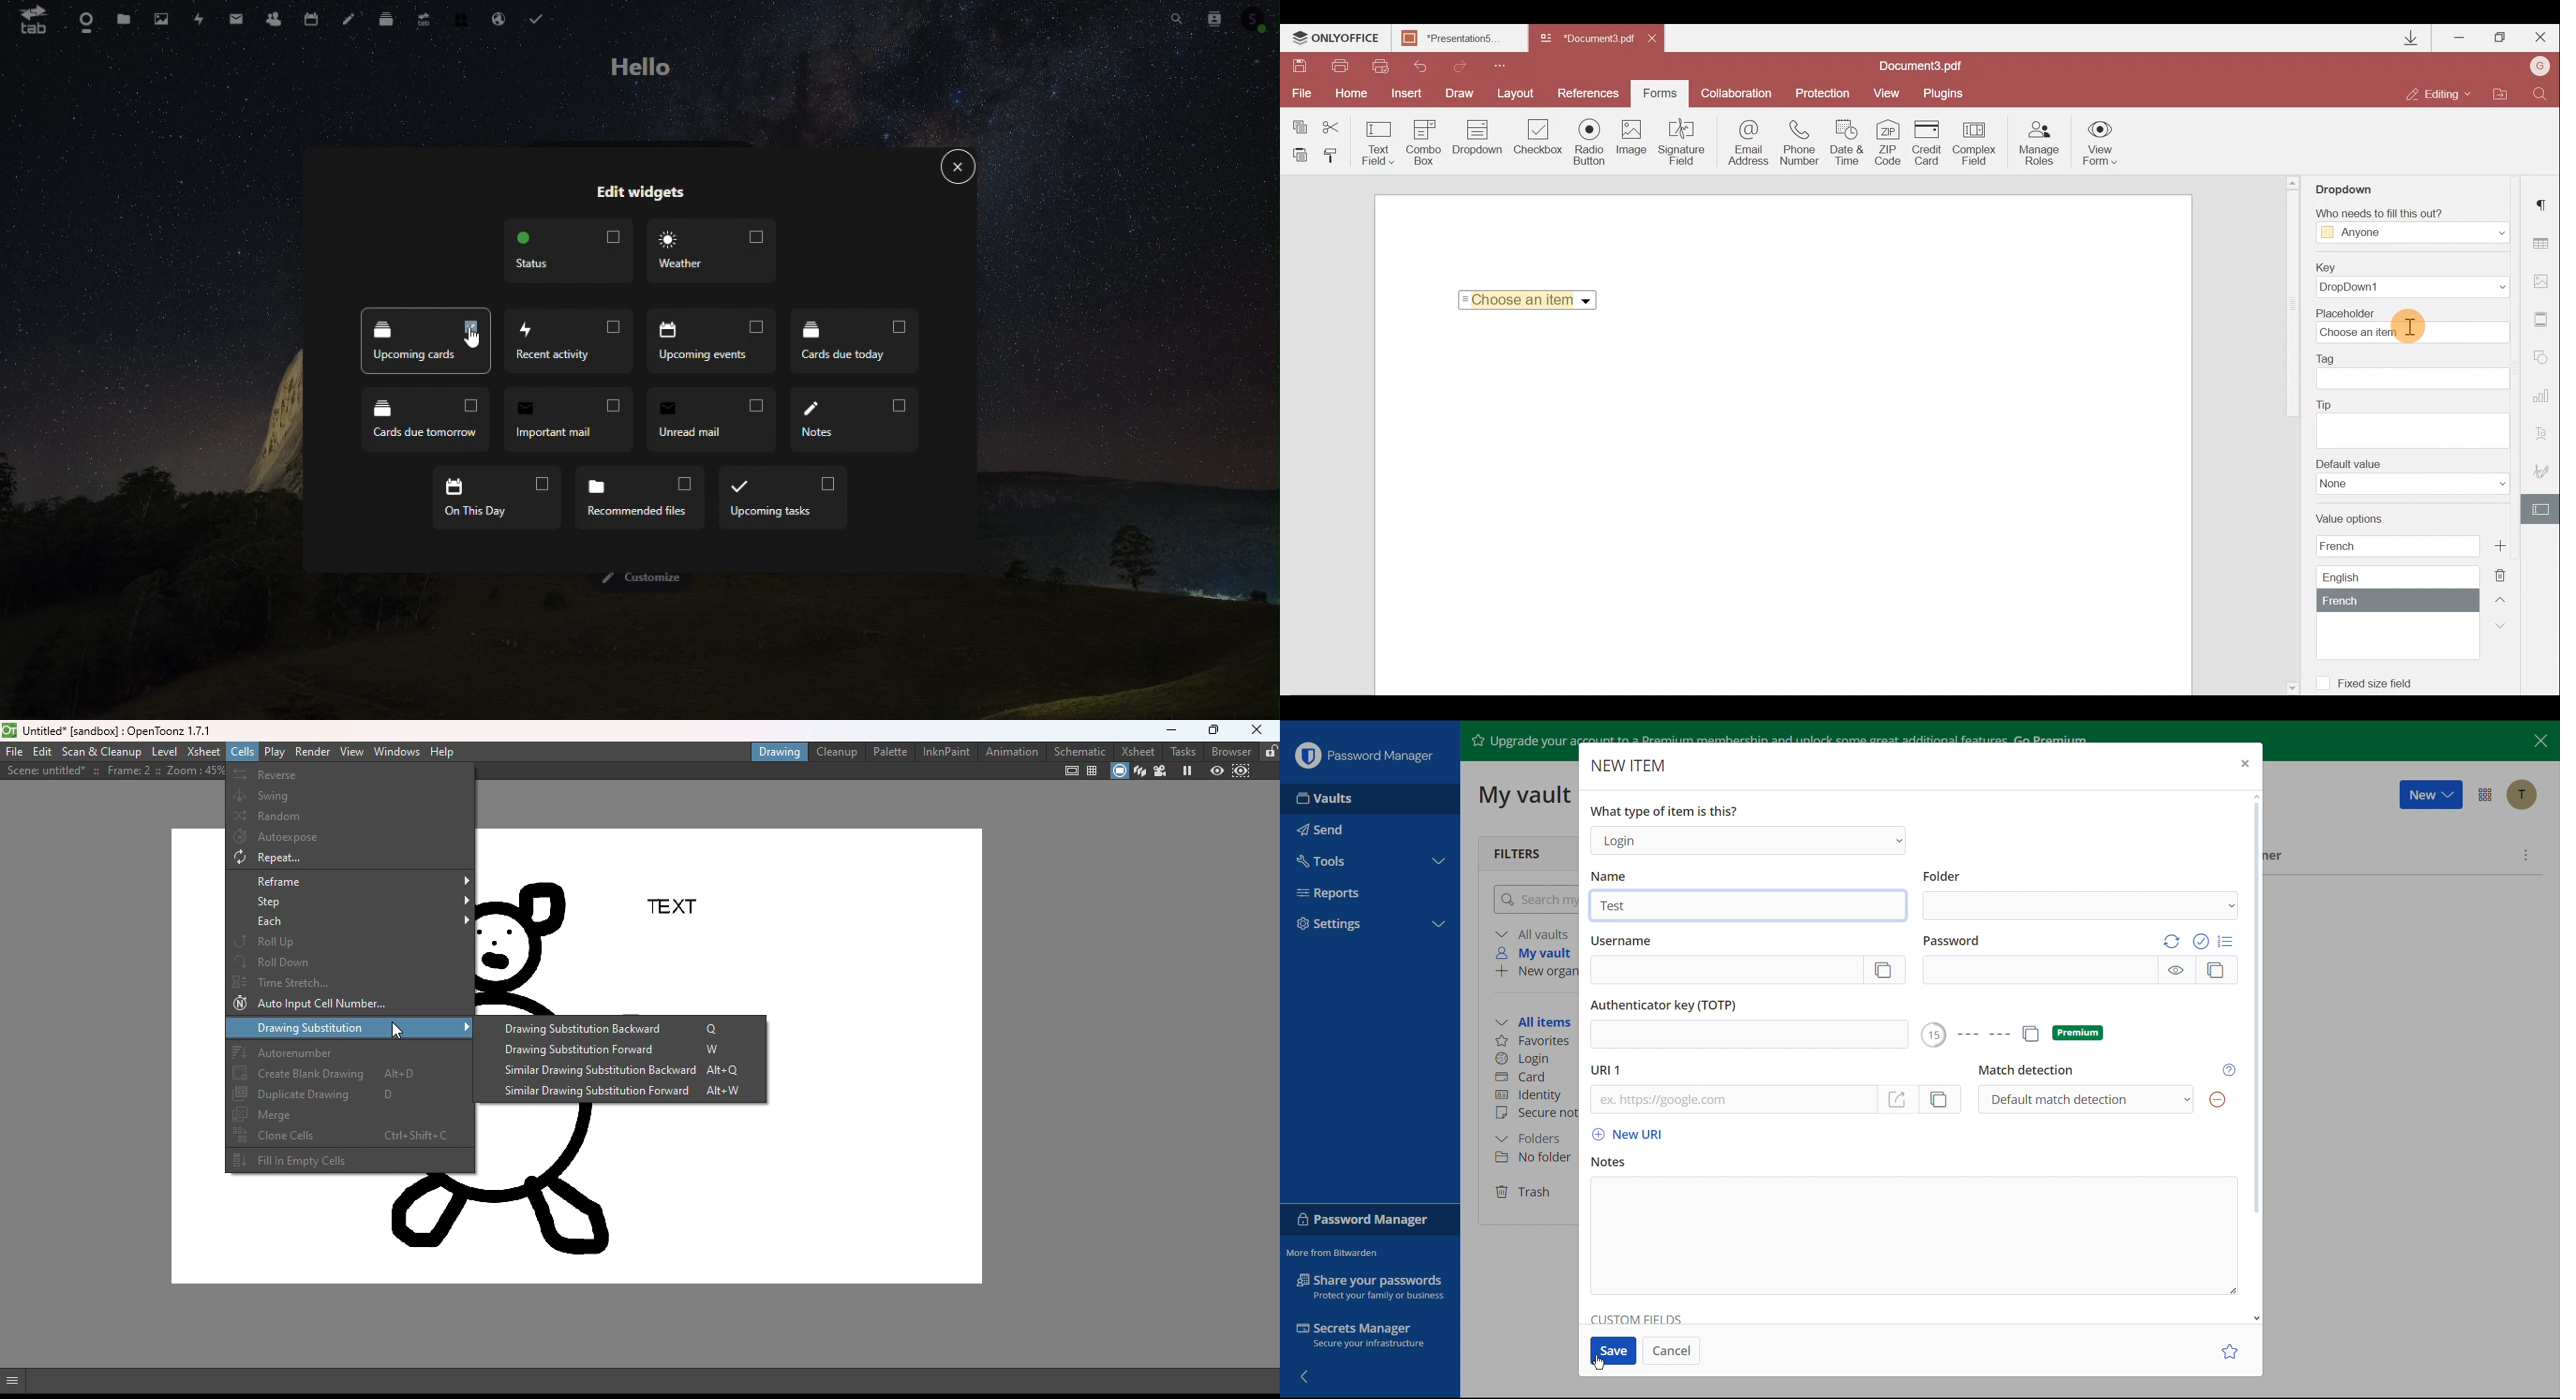 This screenshot has height=1400, width=2576. What do you see at coordinates (497, 20) in the screenshot?
I see `Email hosting` at bounding box center [497, 20].